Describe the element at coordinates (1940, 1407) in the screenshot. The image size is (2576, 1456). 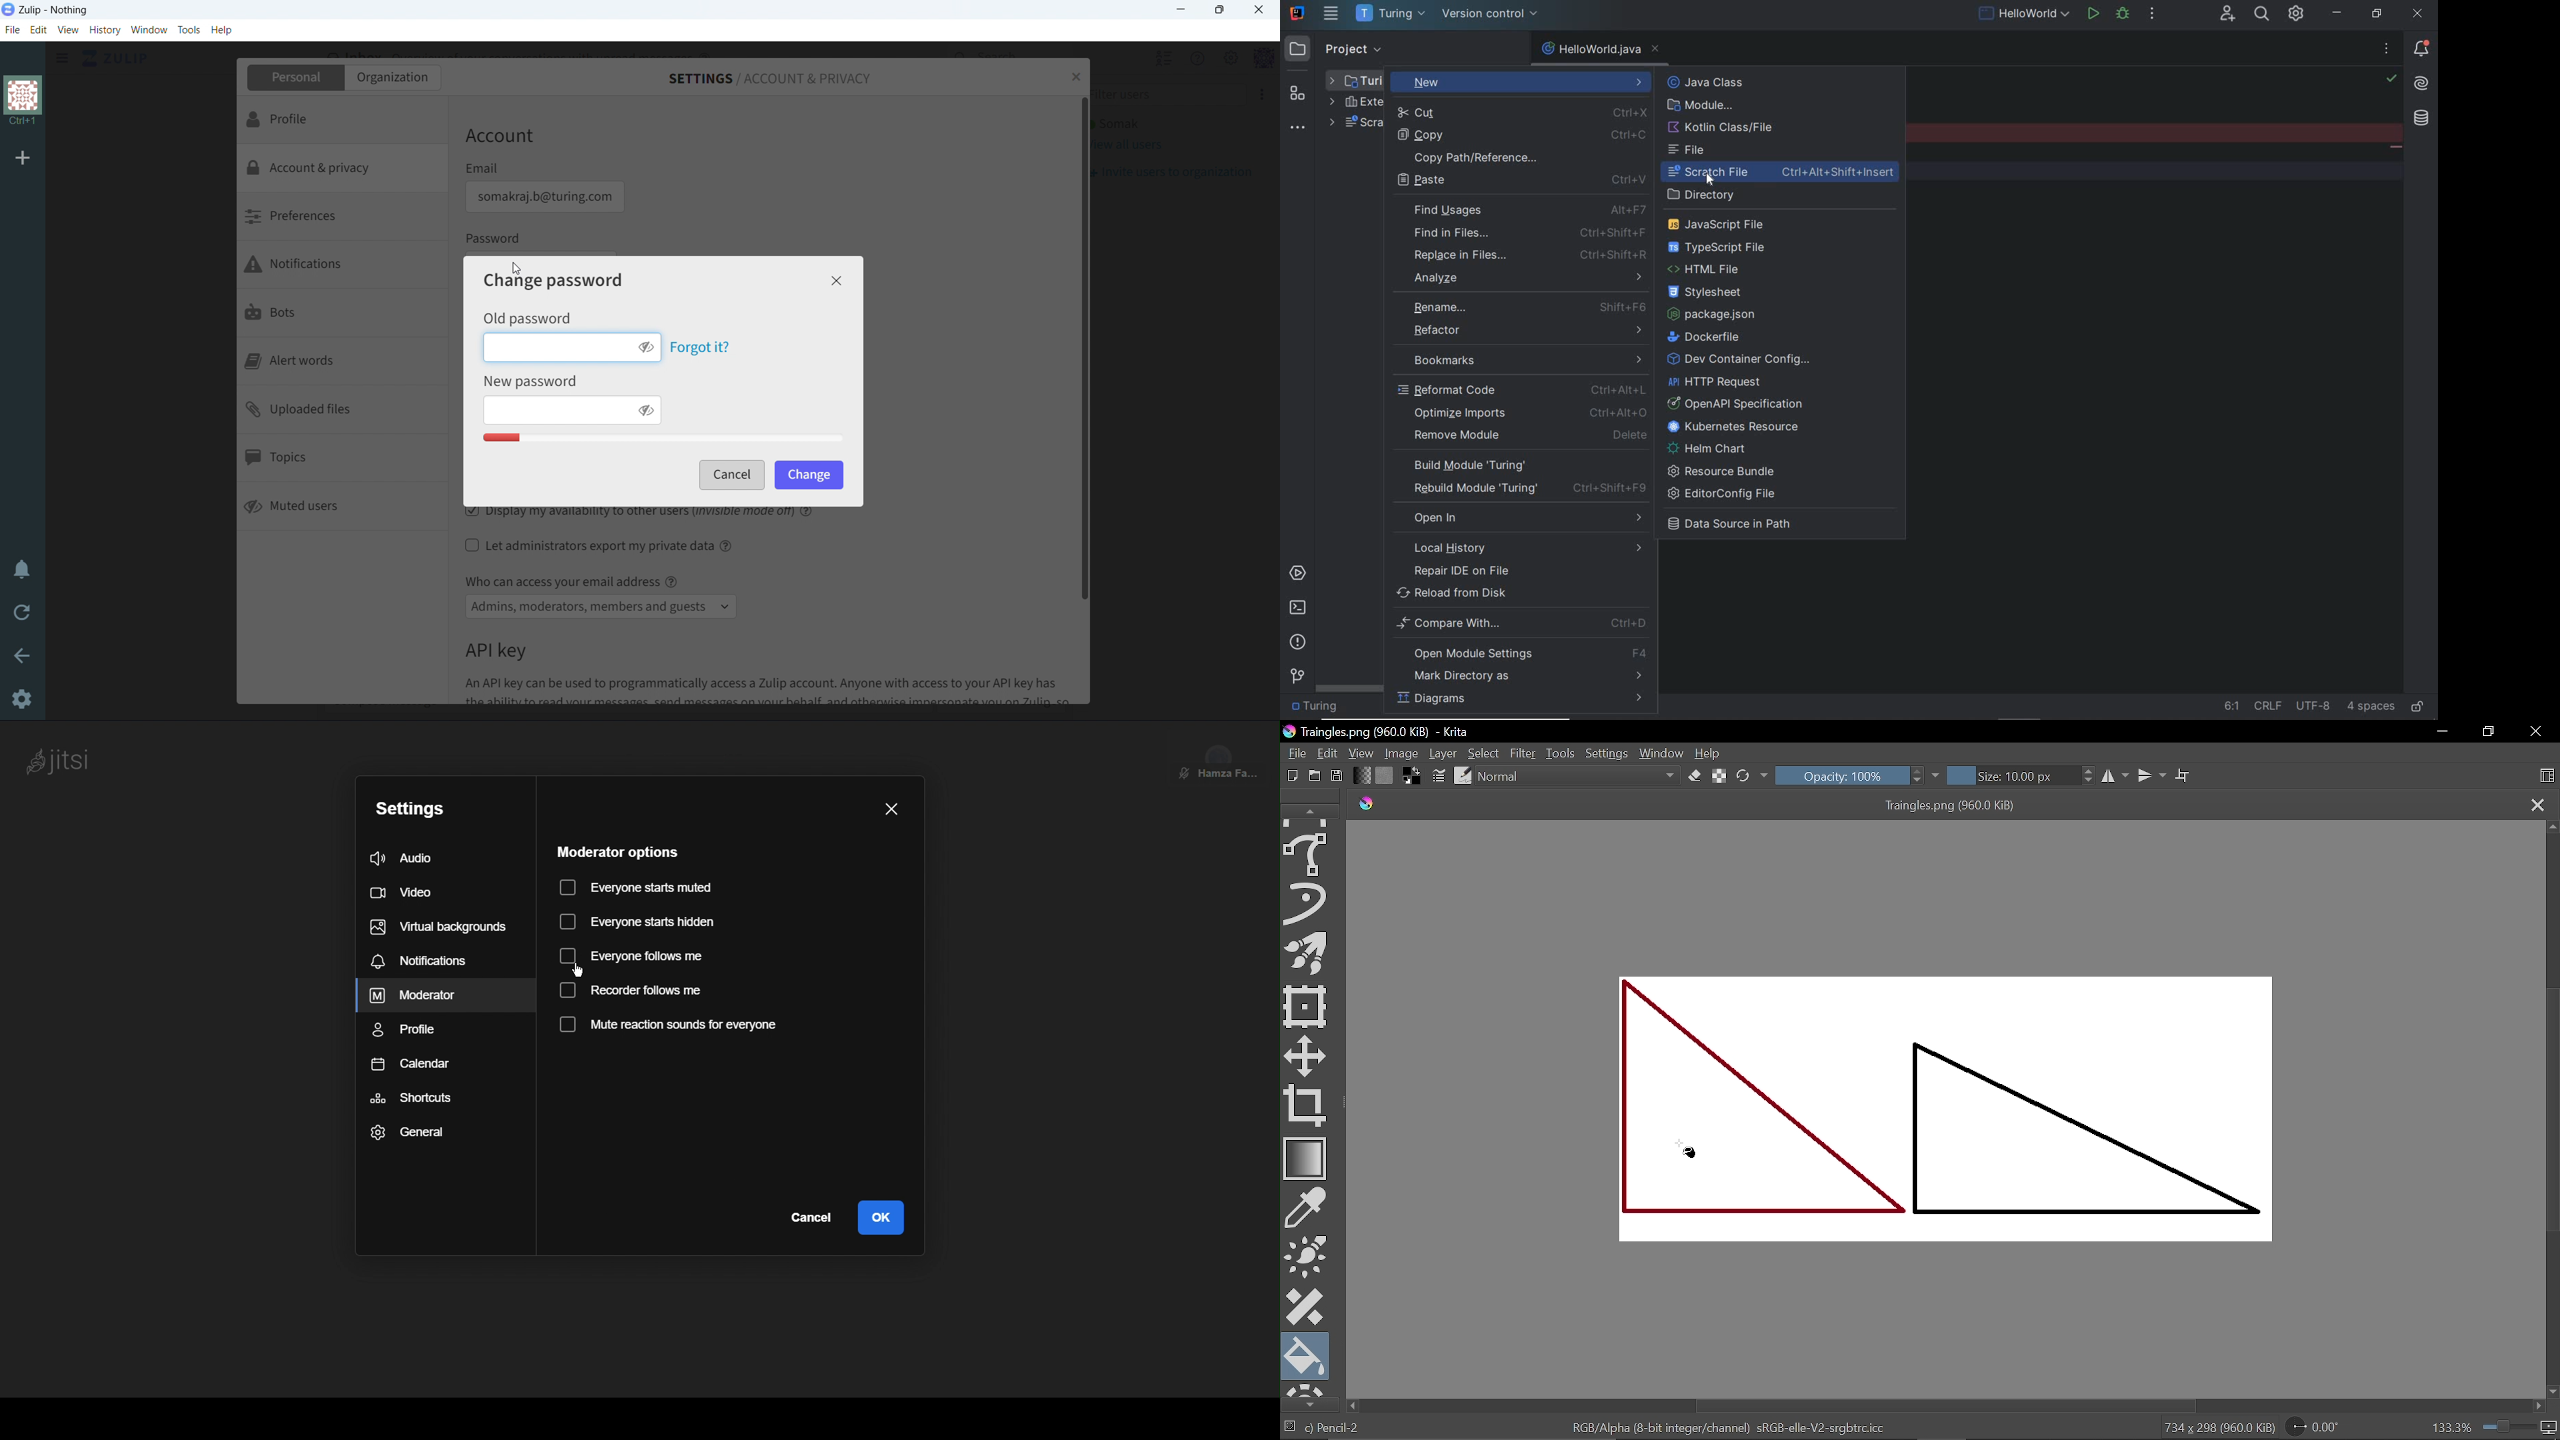
I see `Horizontal scrollbar` at that location.